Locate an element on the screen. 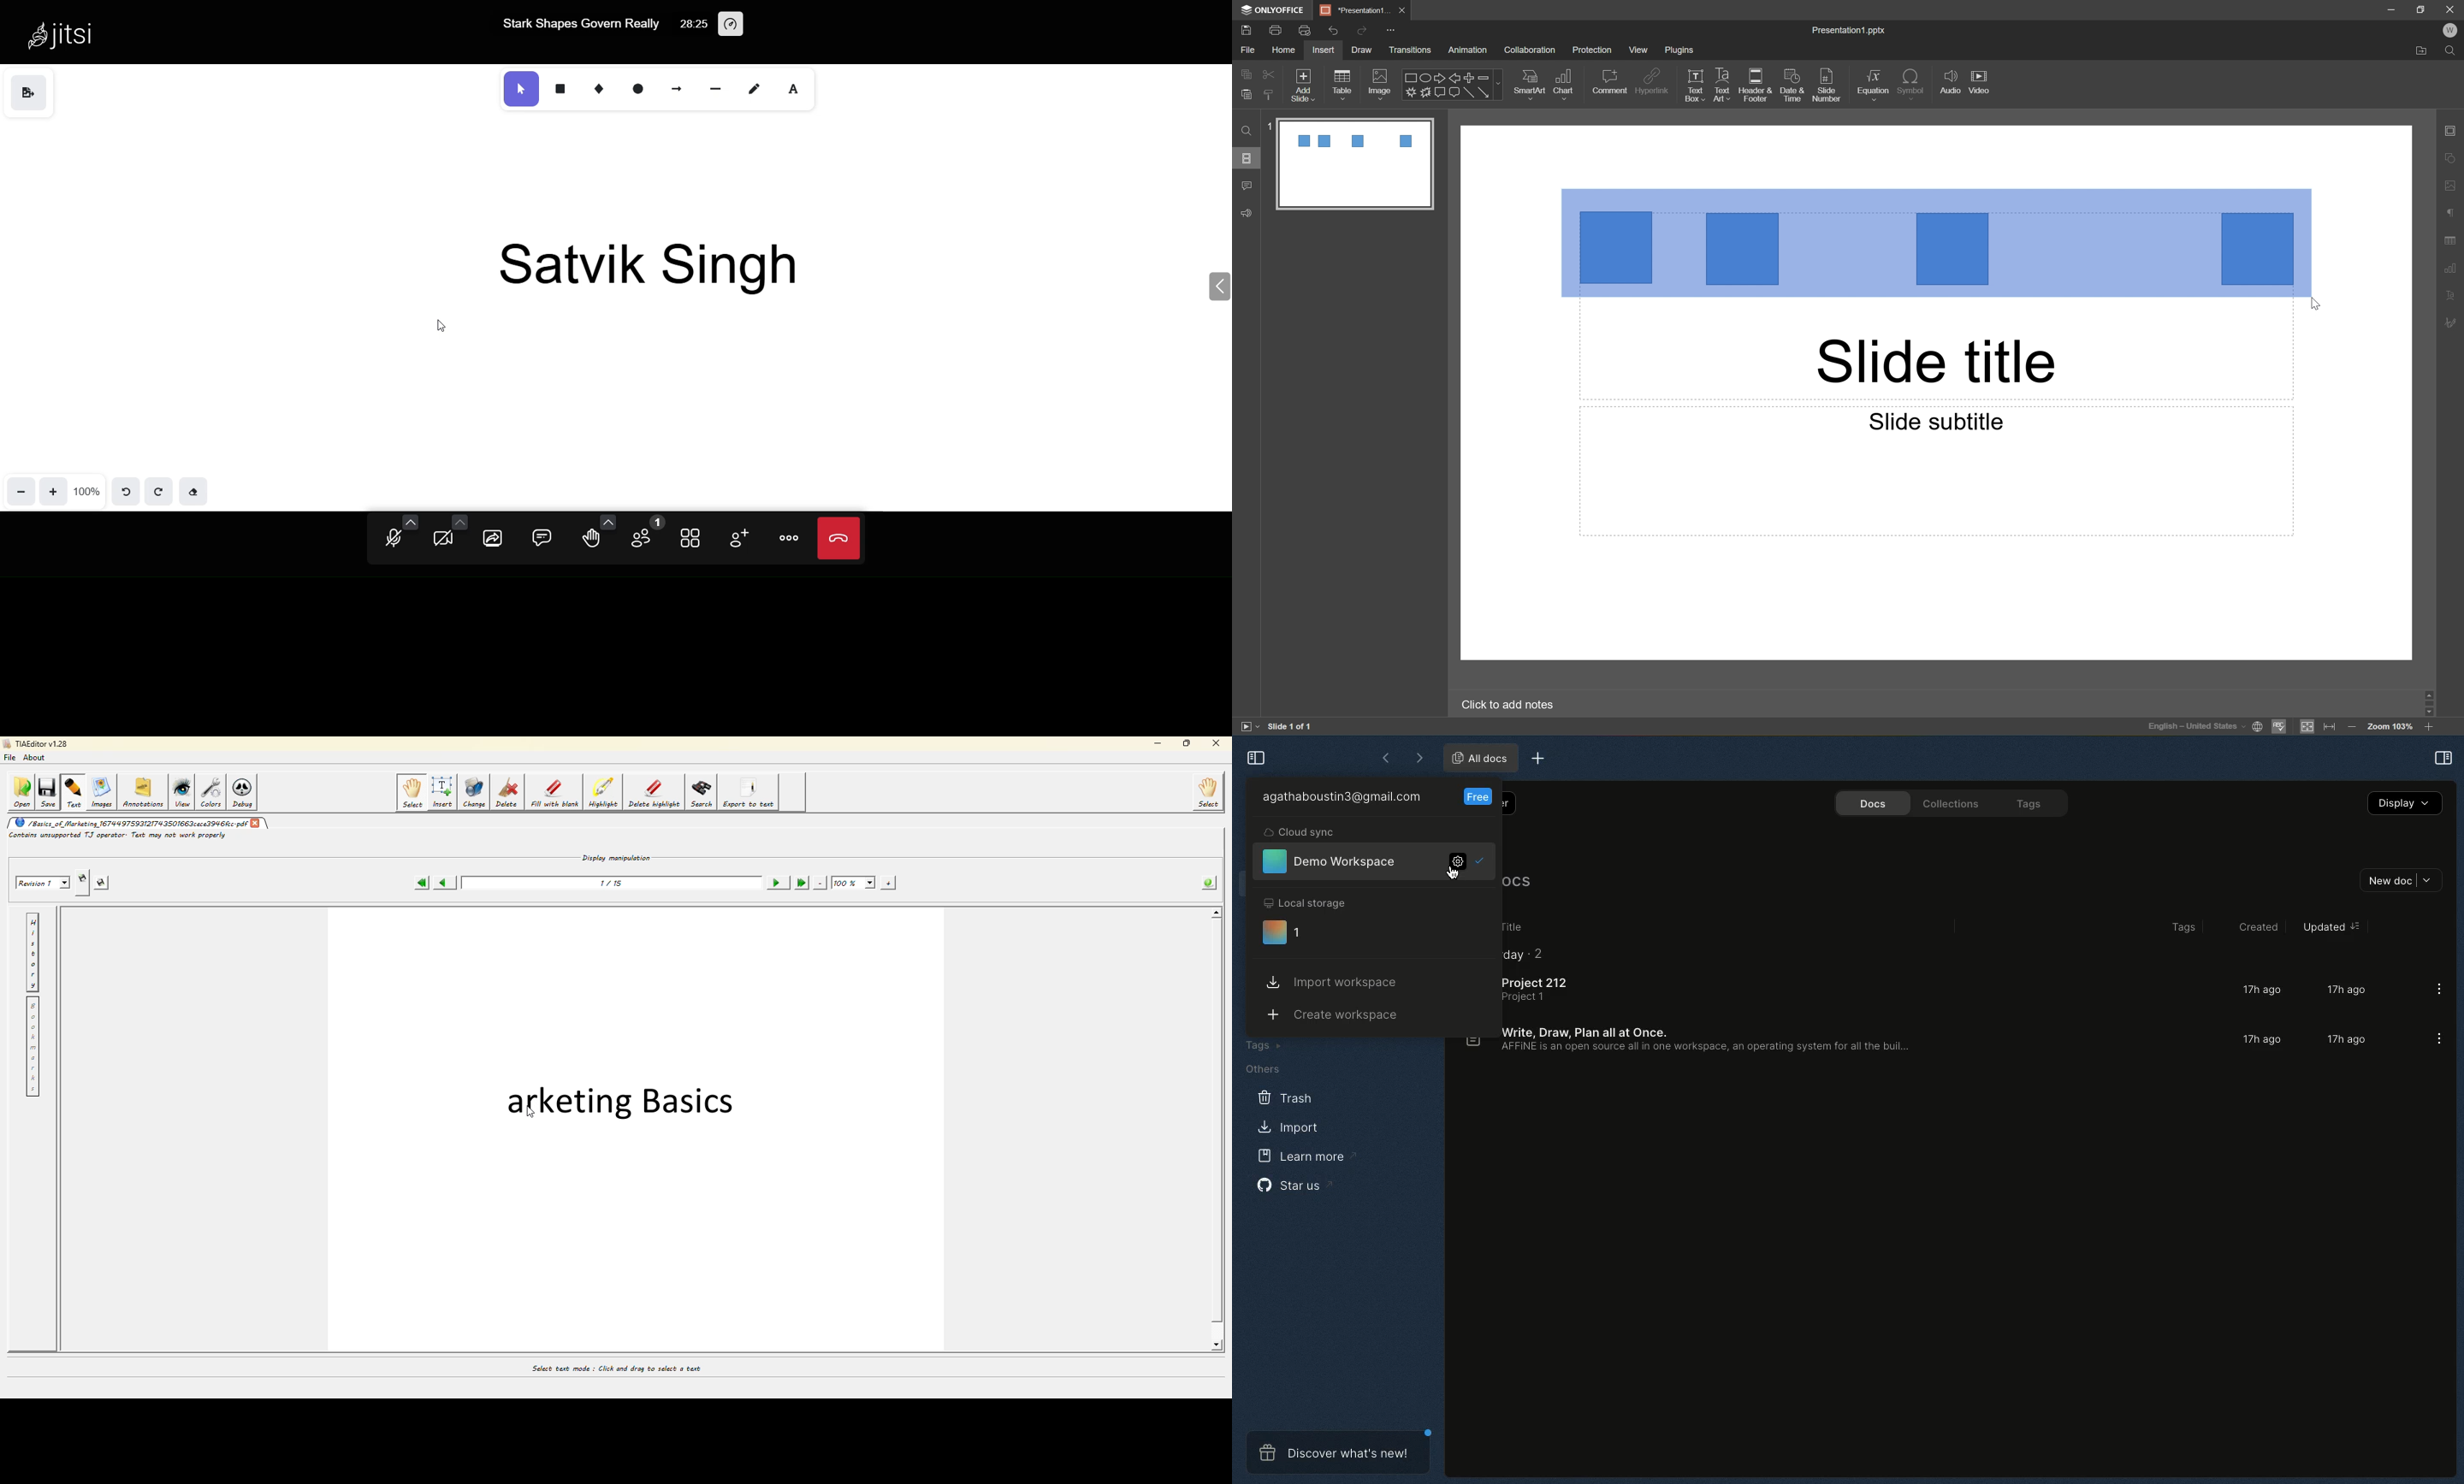 This screenshot has height=1484, width=2464. Find is located at coordinates (1247, 132).